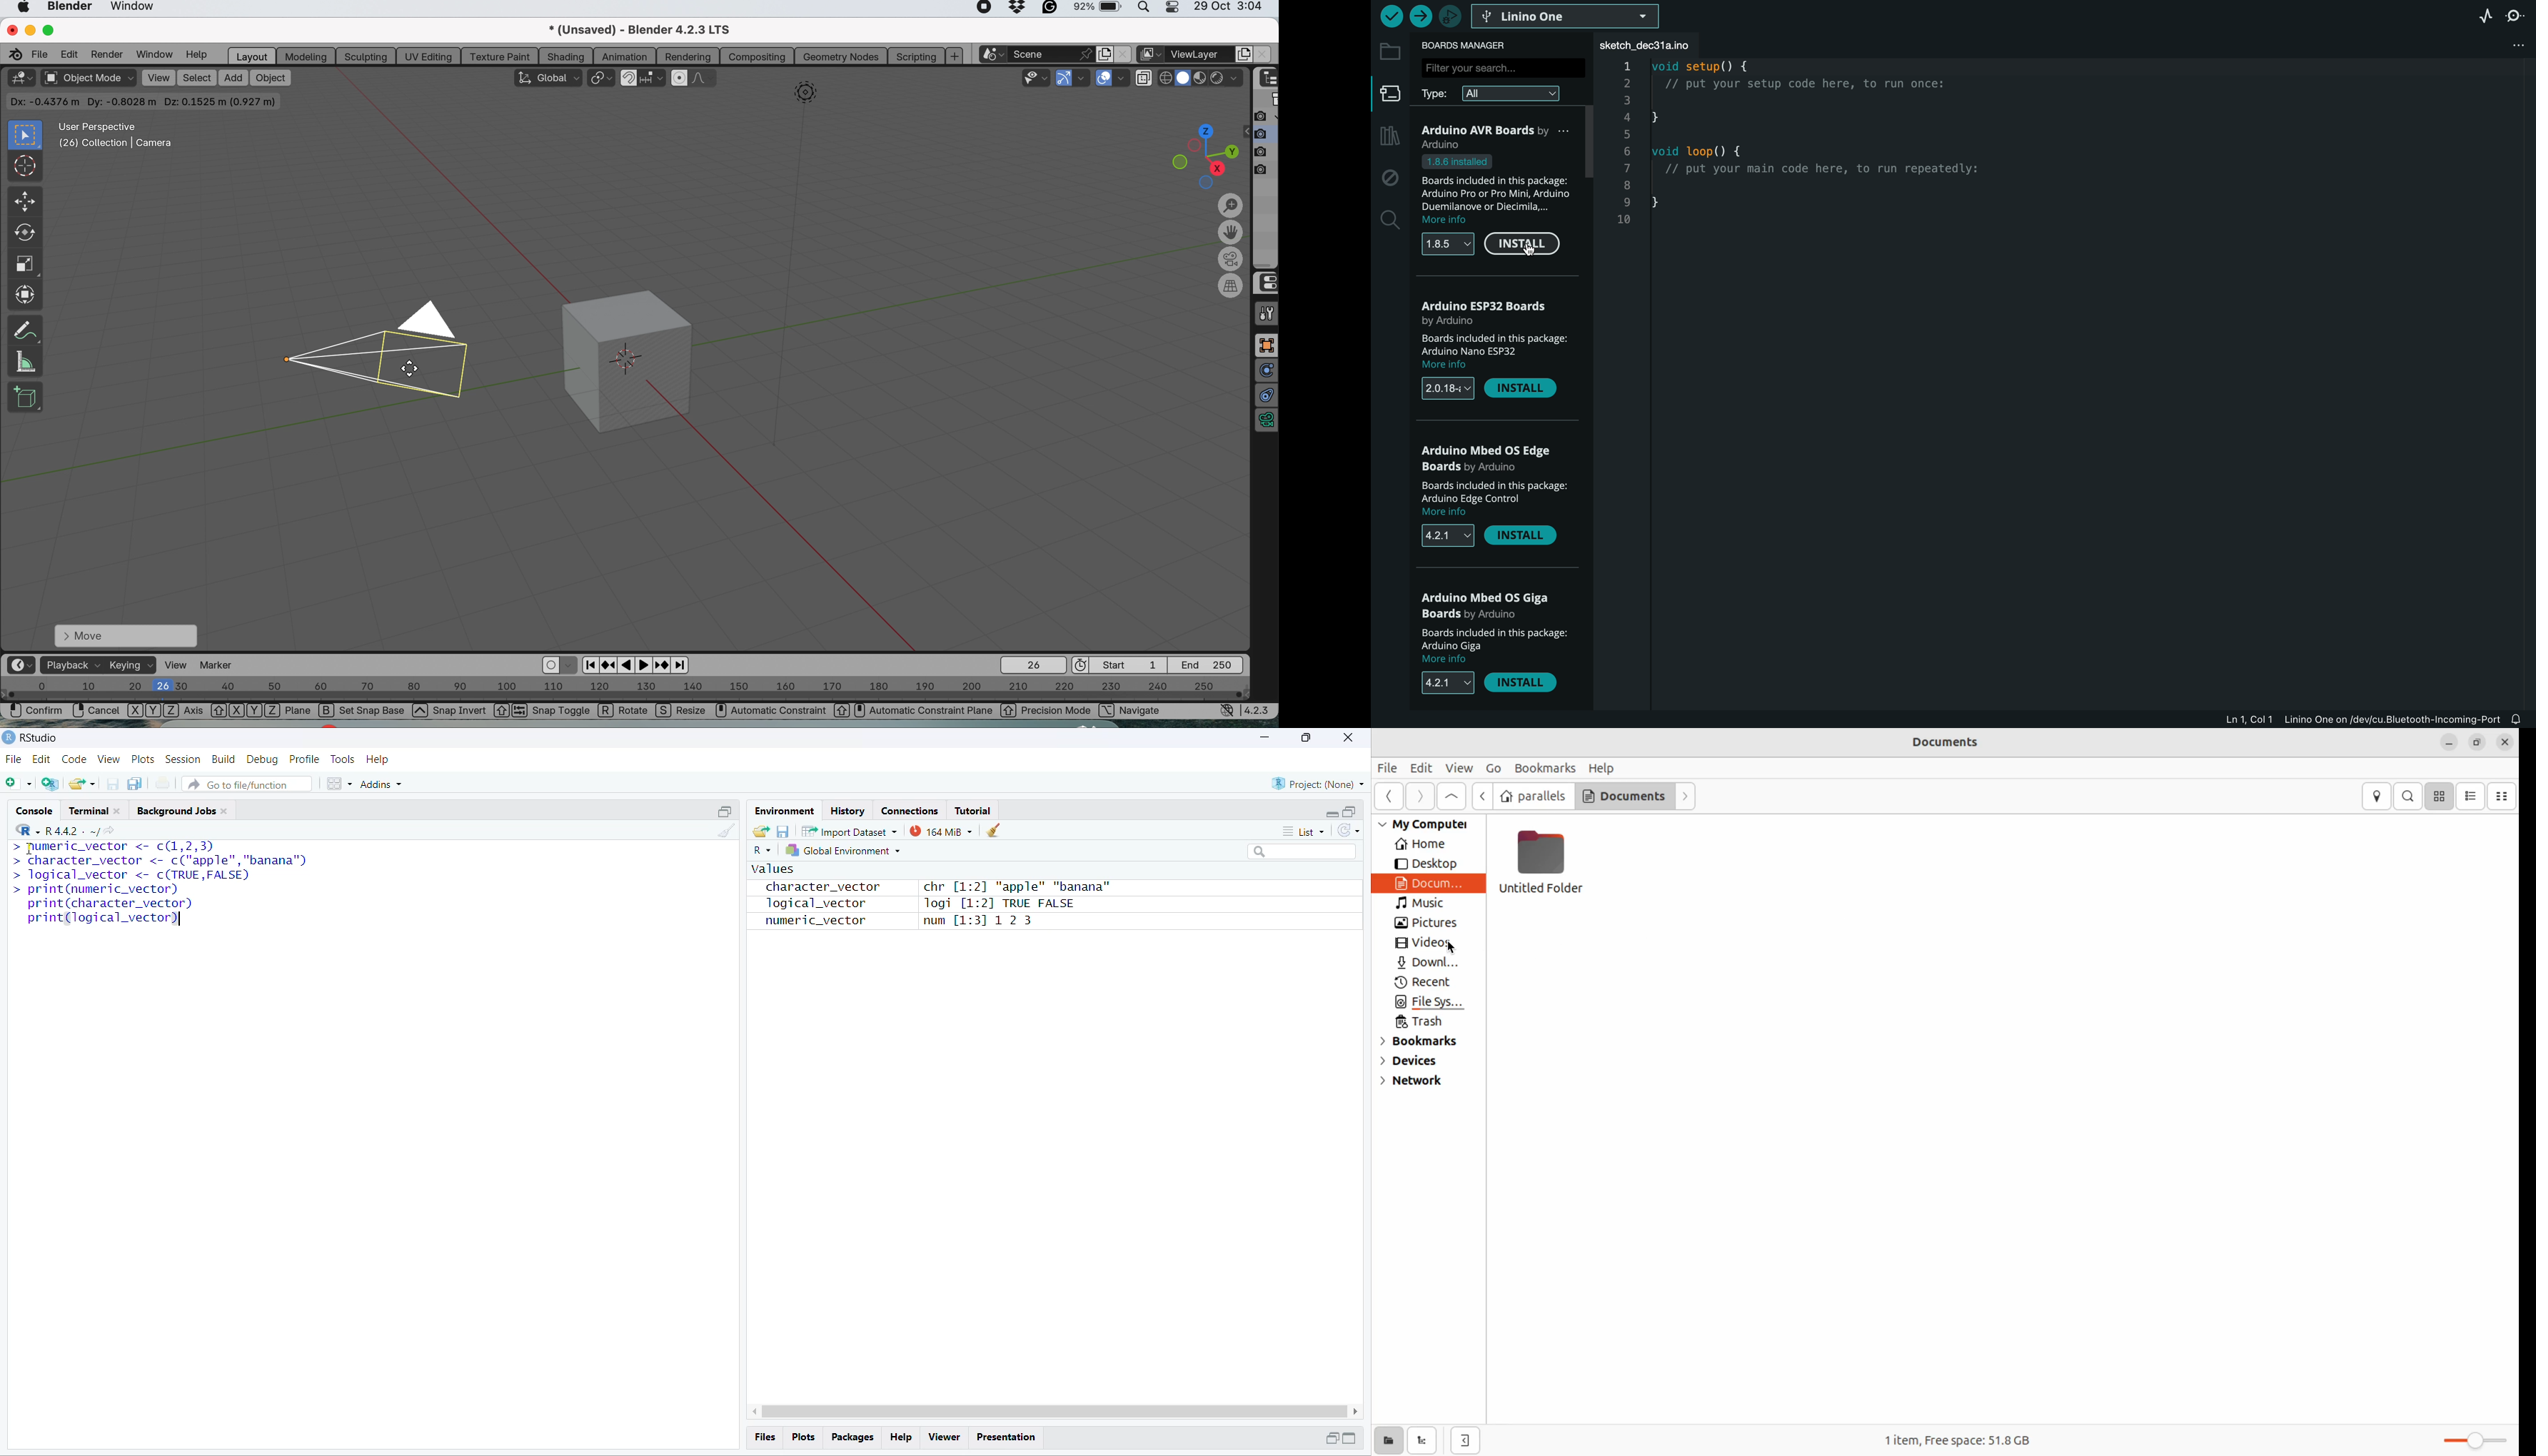 This screenshot has height=1456, width=2548. Describe the element at coordinates (136, 784) in the screenshot. I see `save all open document` at that location.